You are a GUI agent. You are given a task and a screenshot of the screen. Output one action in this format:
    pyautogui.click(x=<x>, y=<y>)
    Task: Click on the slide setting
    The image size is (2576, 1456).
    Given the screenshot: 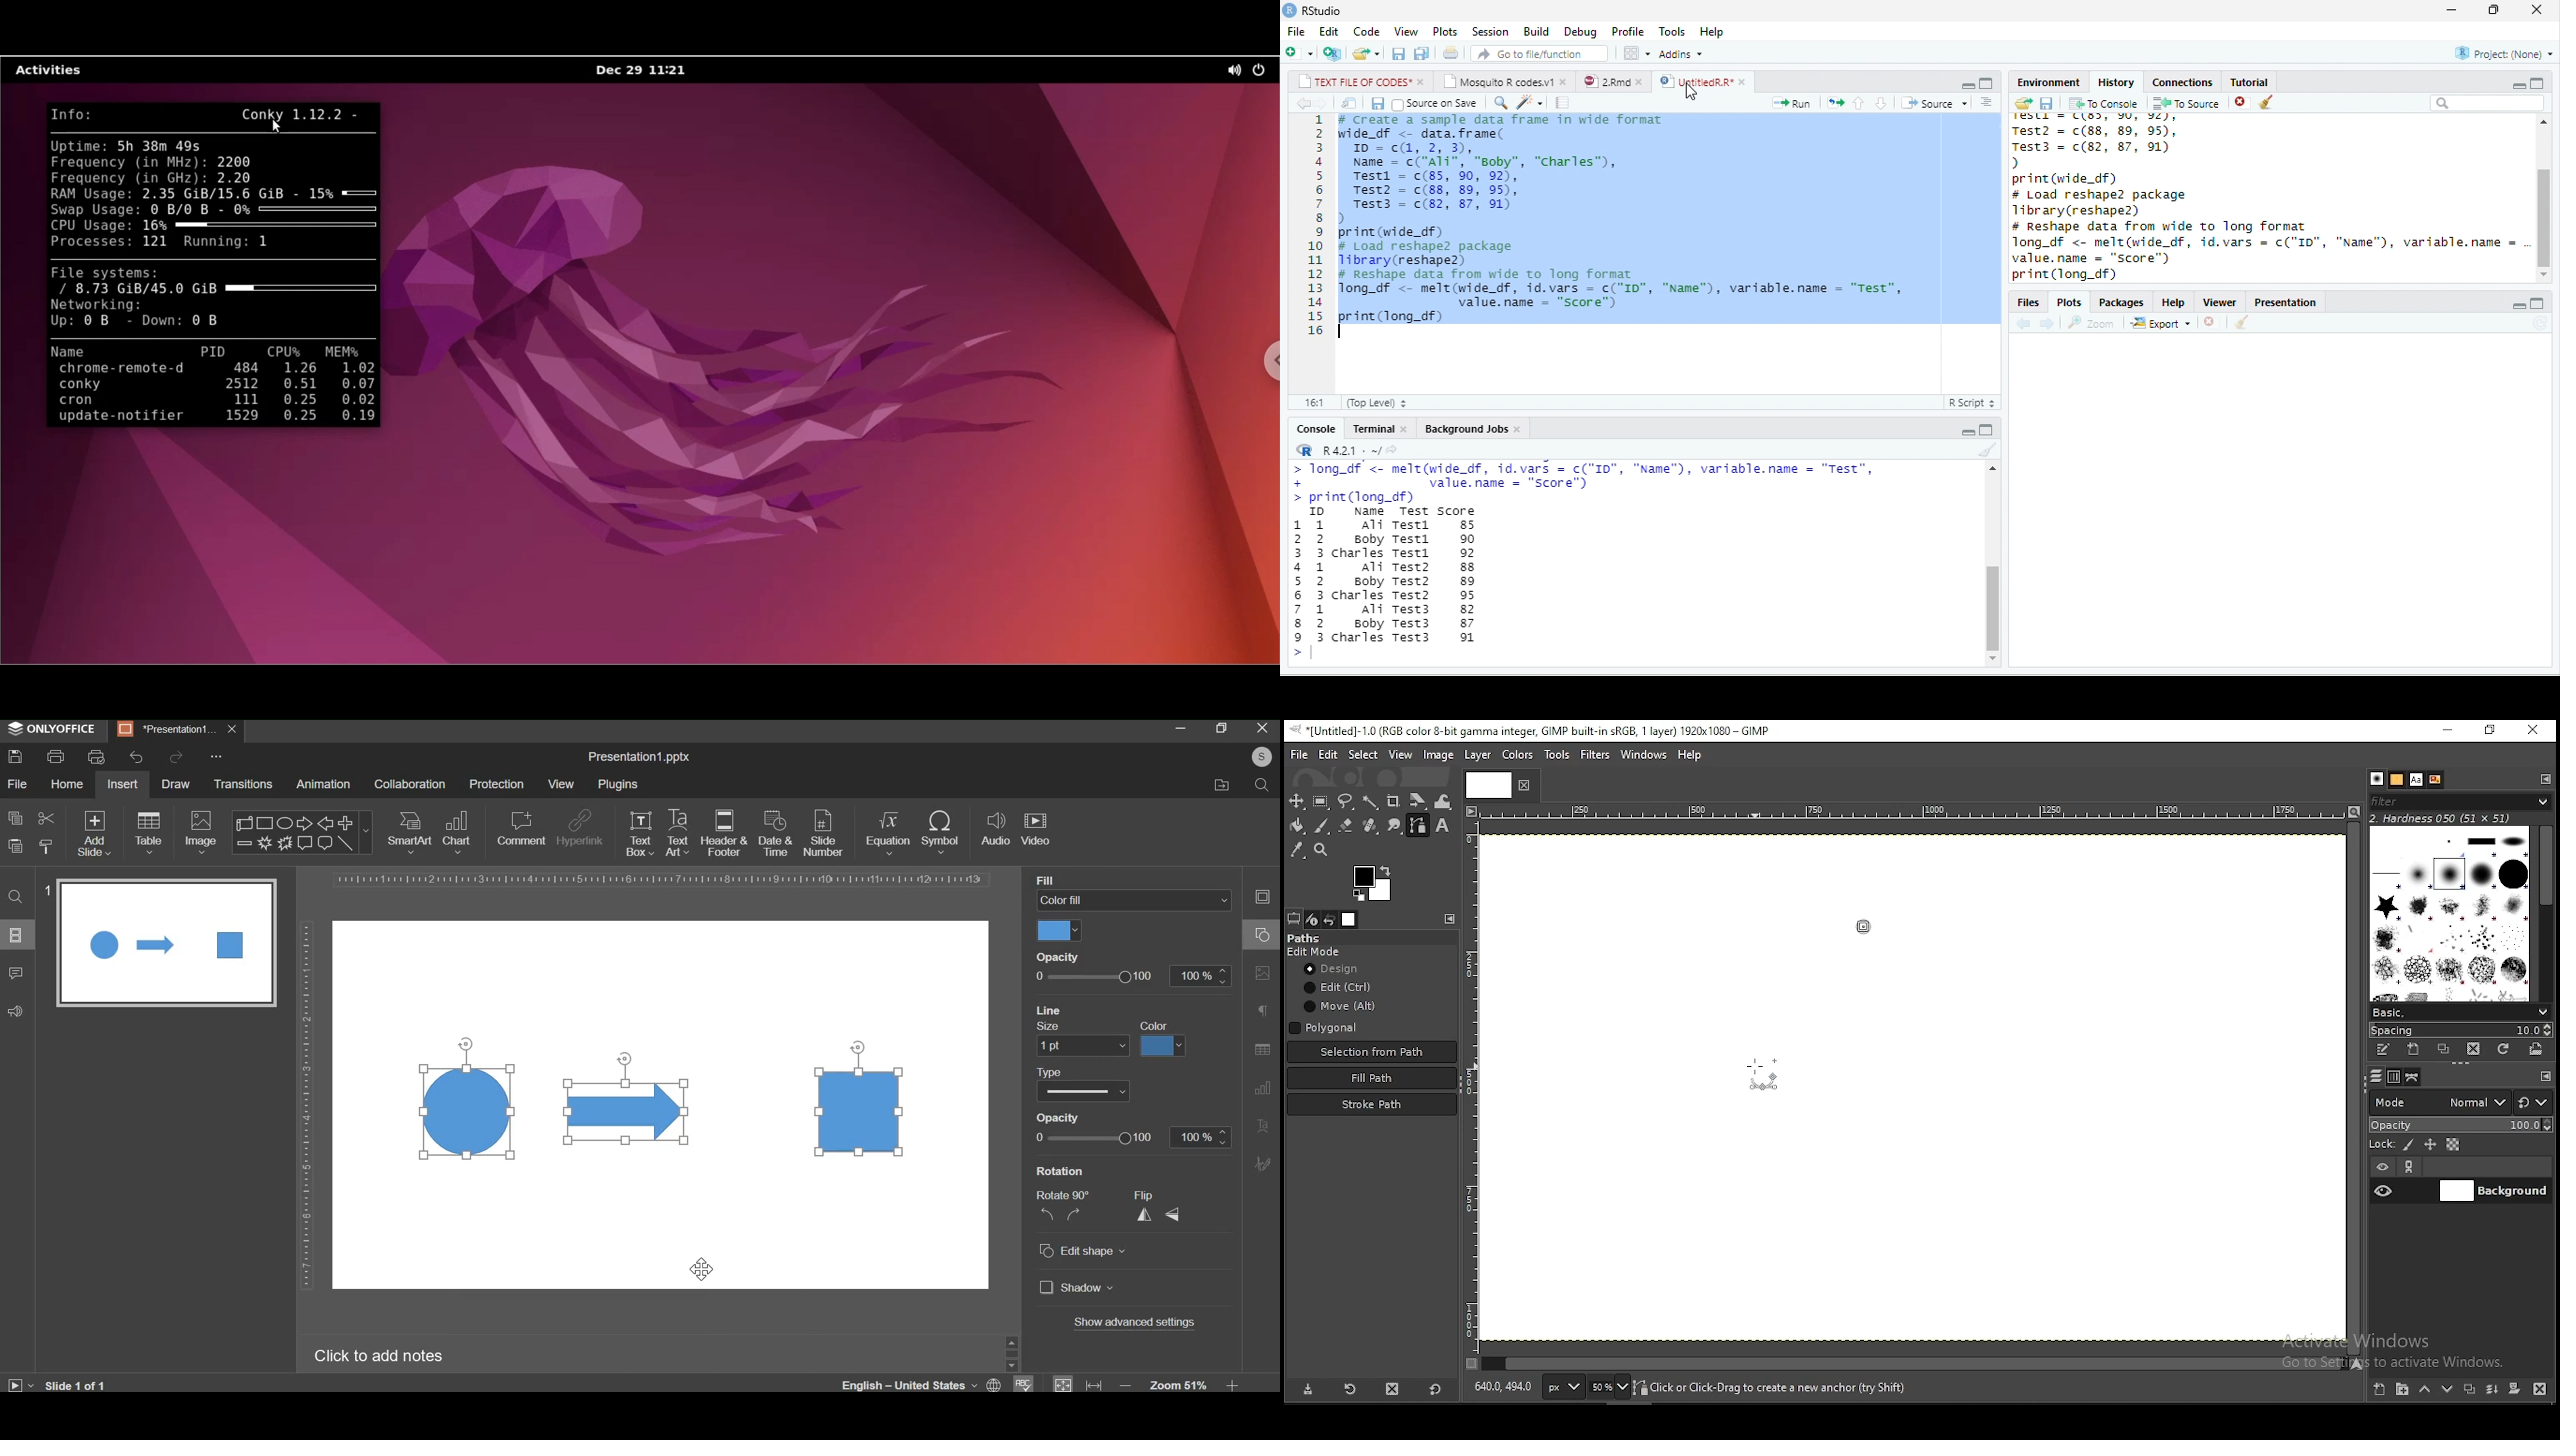 What is the action you would take?
    pyautogui.click(x=1261, y=896)
    